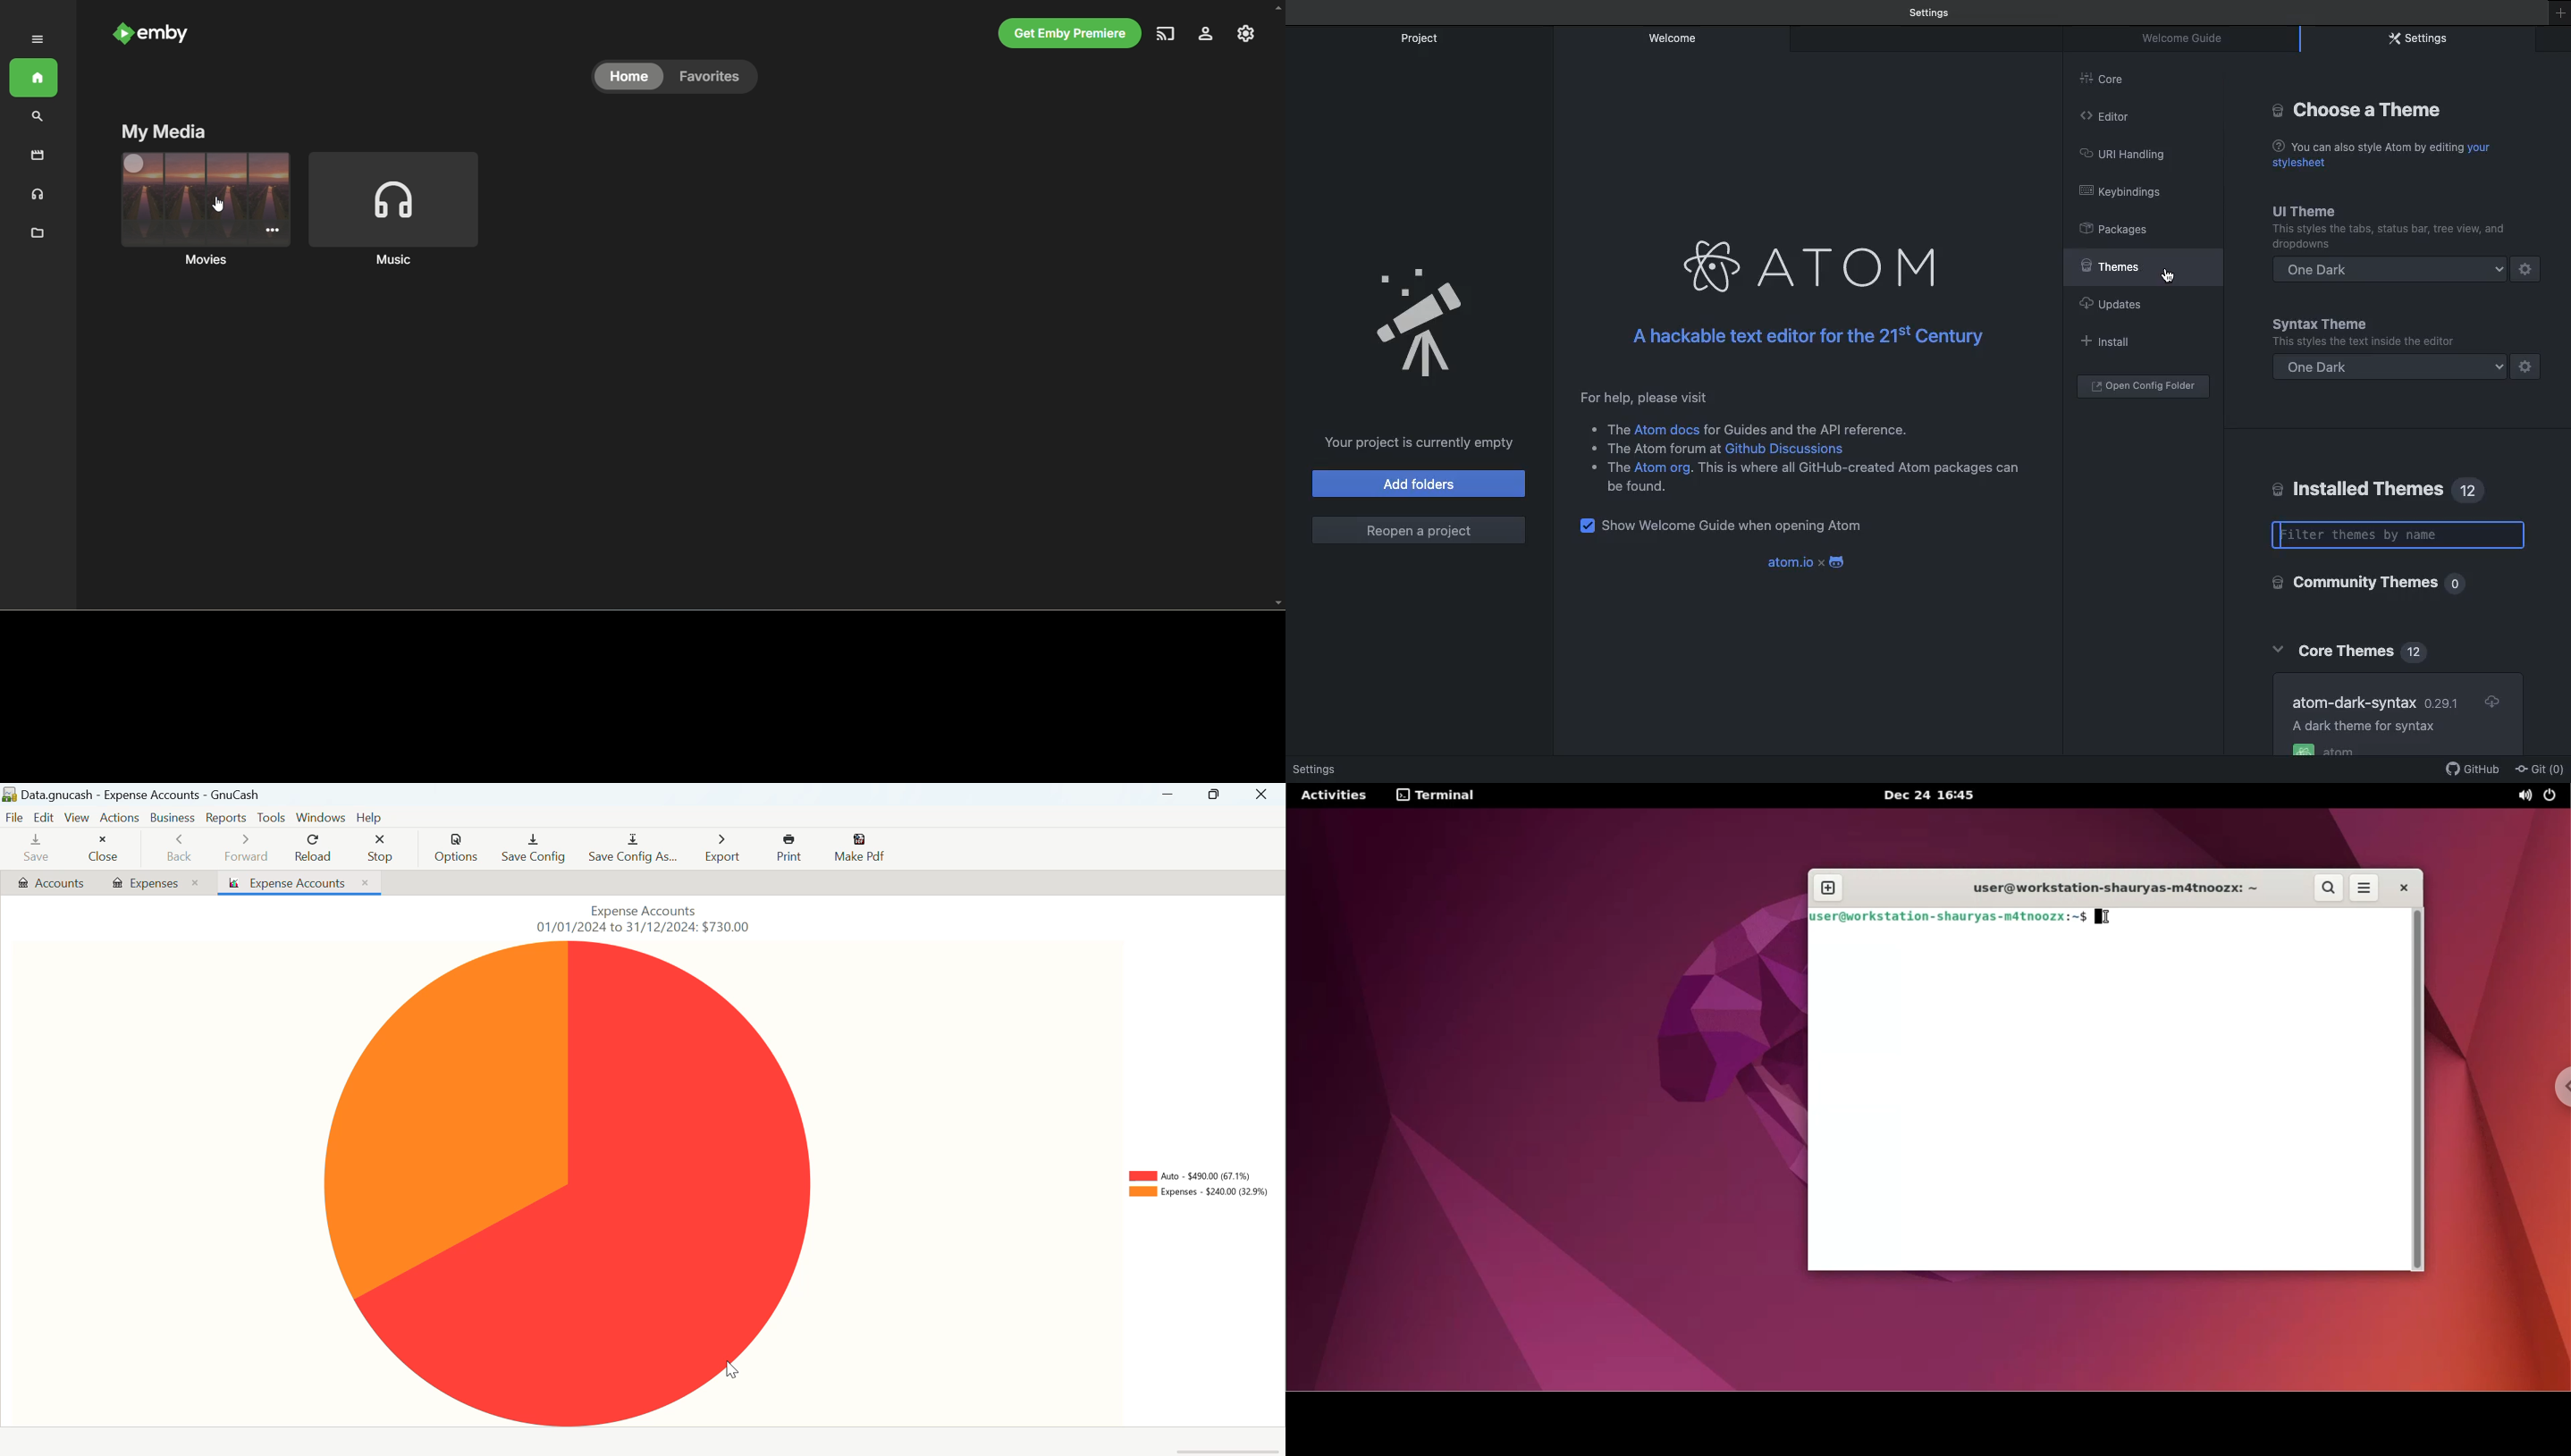 Image resolution: width=2576 pixels, height=1456 pixels. What do you see at coordinates (2177, 279) in the screenshot?
I see `cursor` at bounding box center [2177, 279].